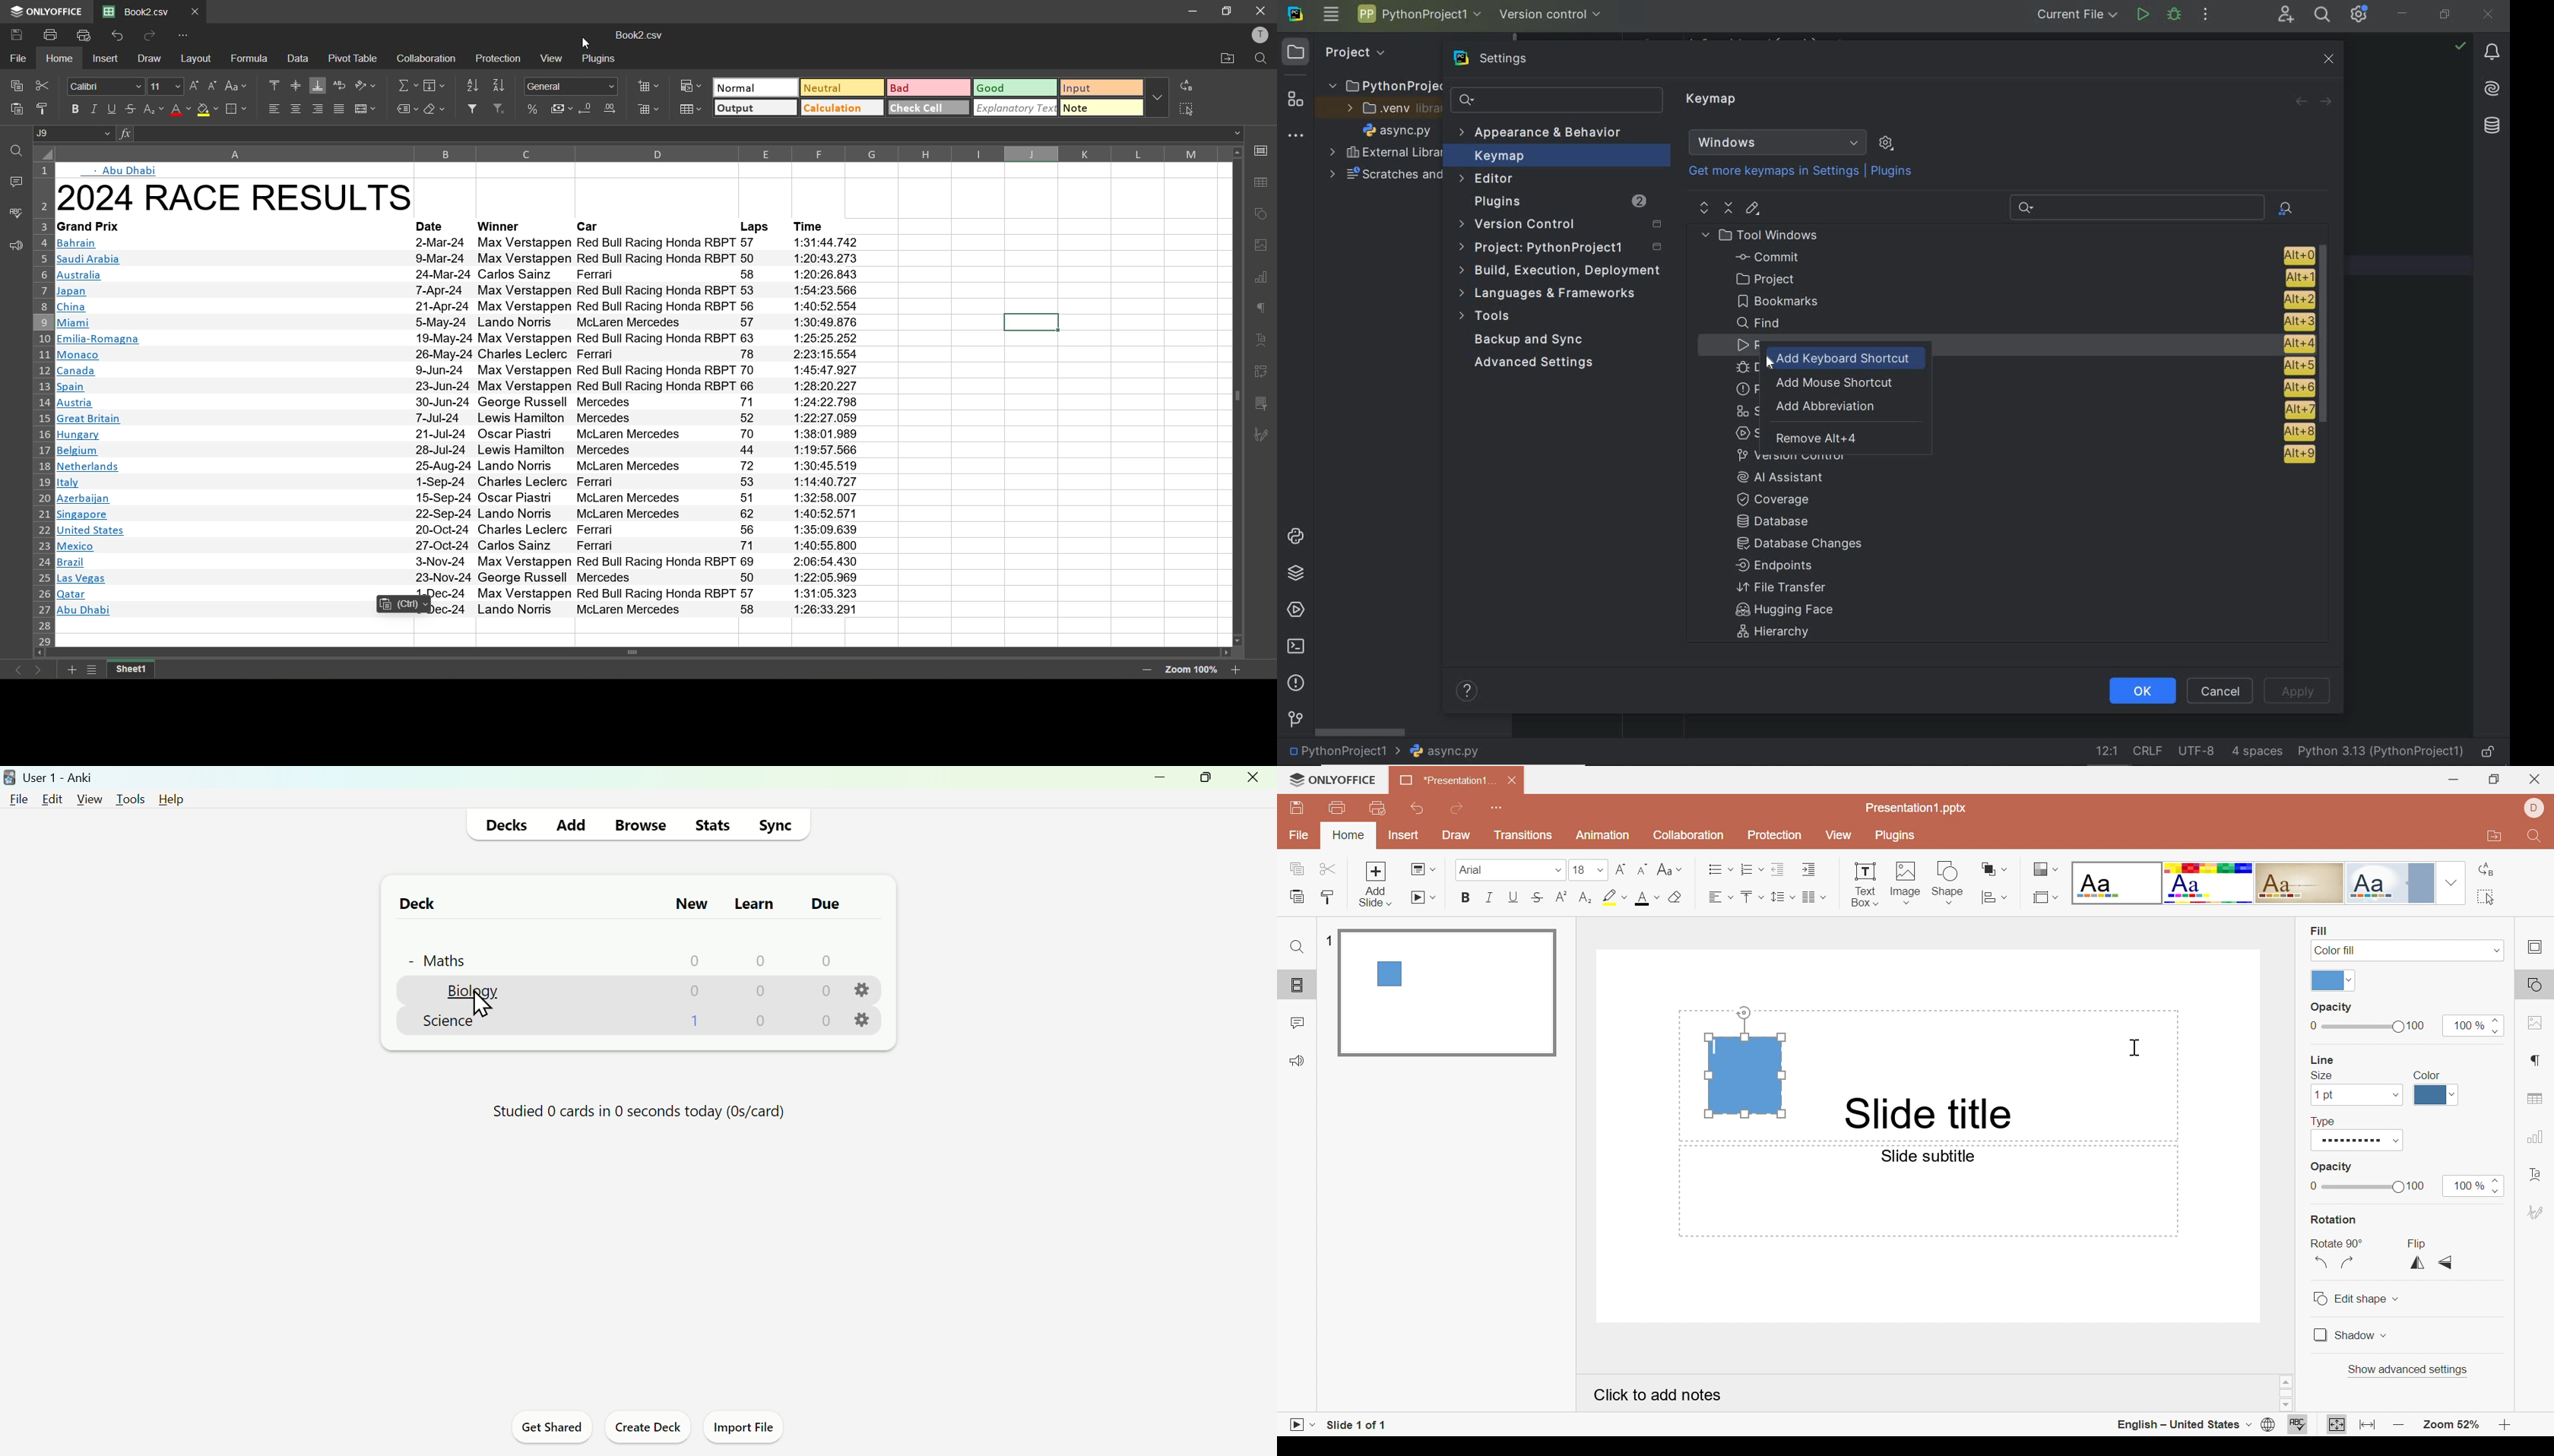 Image resolution: width=2576 pixels, height=1456 pixels. Describe the element at coordinates (1450, 994) in the screenshot. I see `Slide 1` at that location.